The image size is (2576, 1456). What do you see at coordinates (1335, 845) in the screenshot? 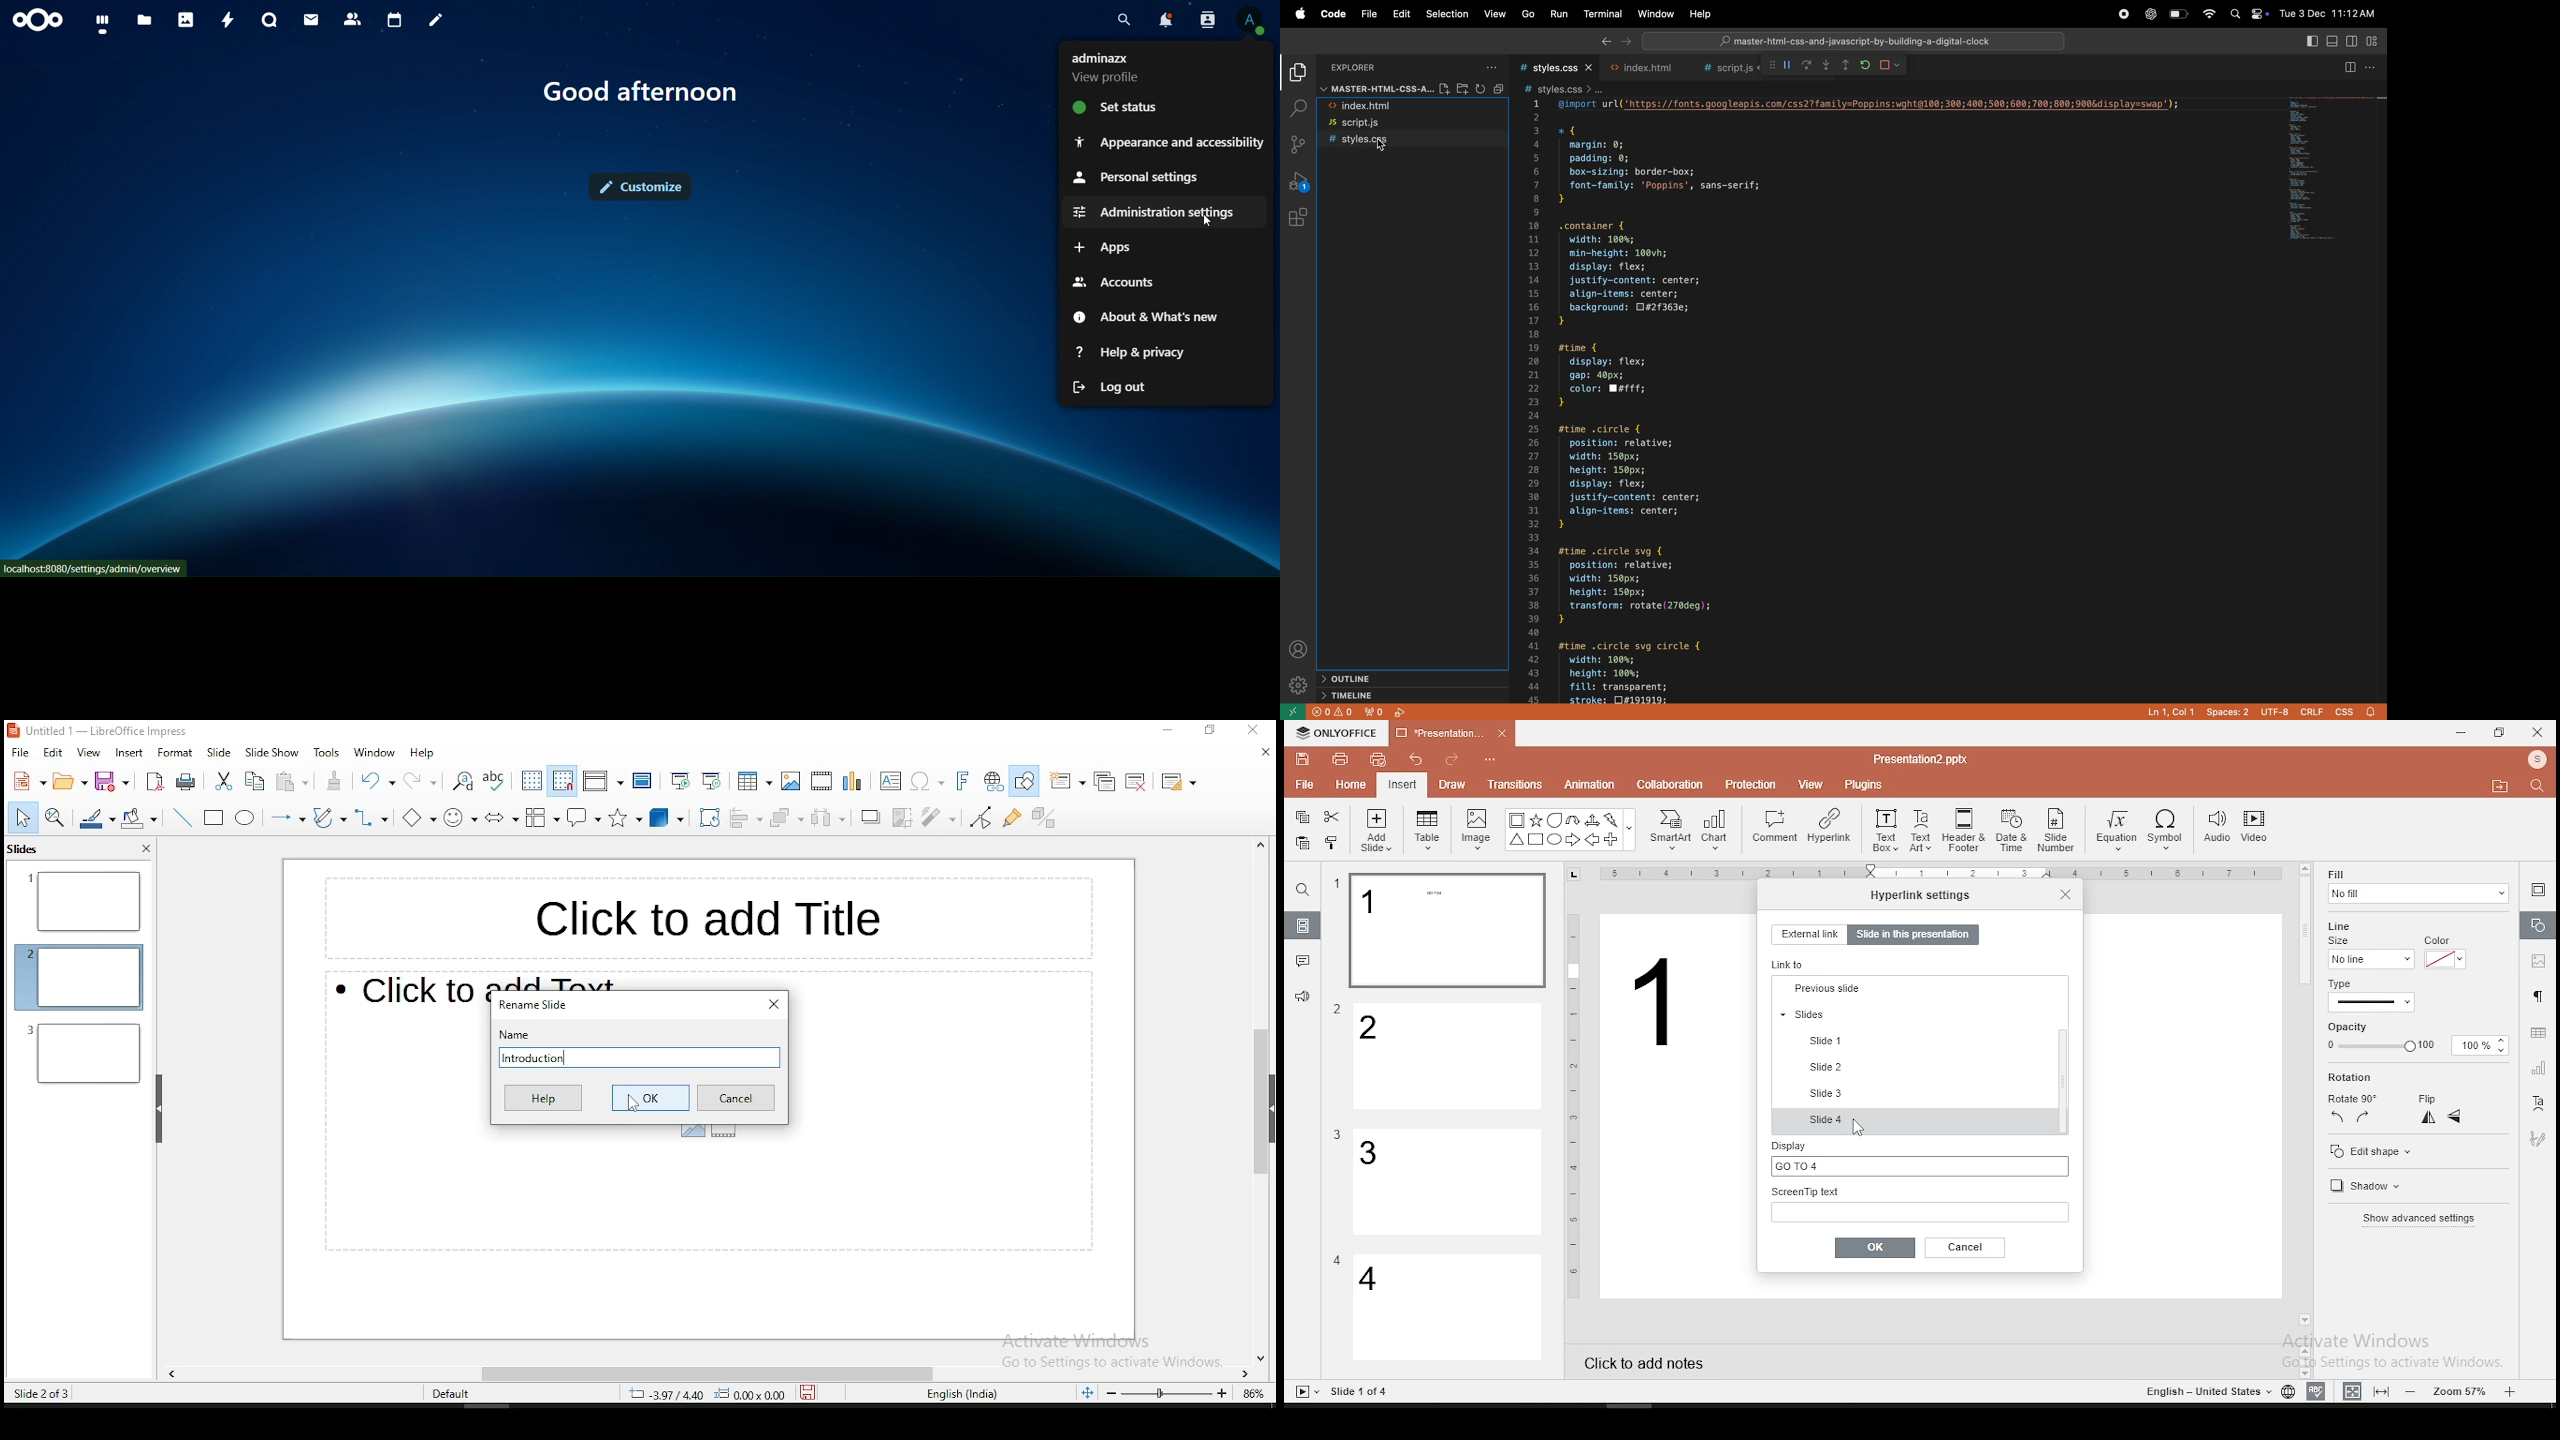
I see `clone formatting` at bounding box center [1335, 845].